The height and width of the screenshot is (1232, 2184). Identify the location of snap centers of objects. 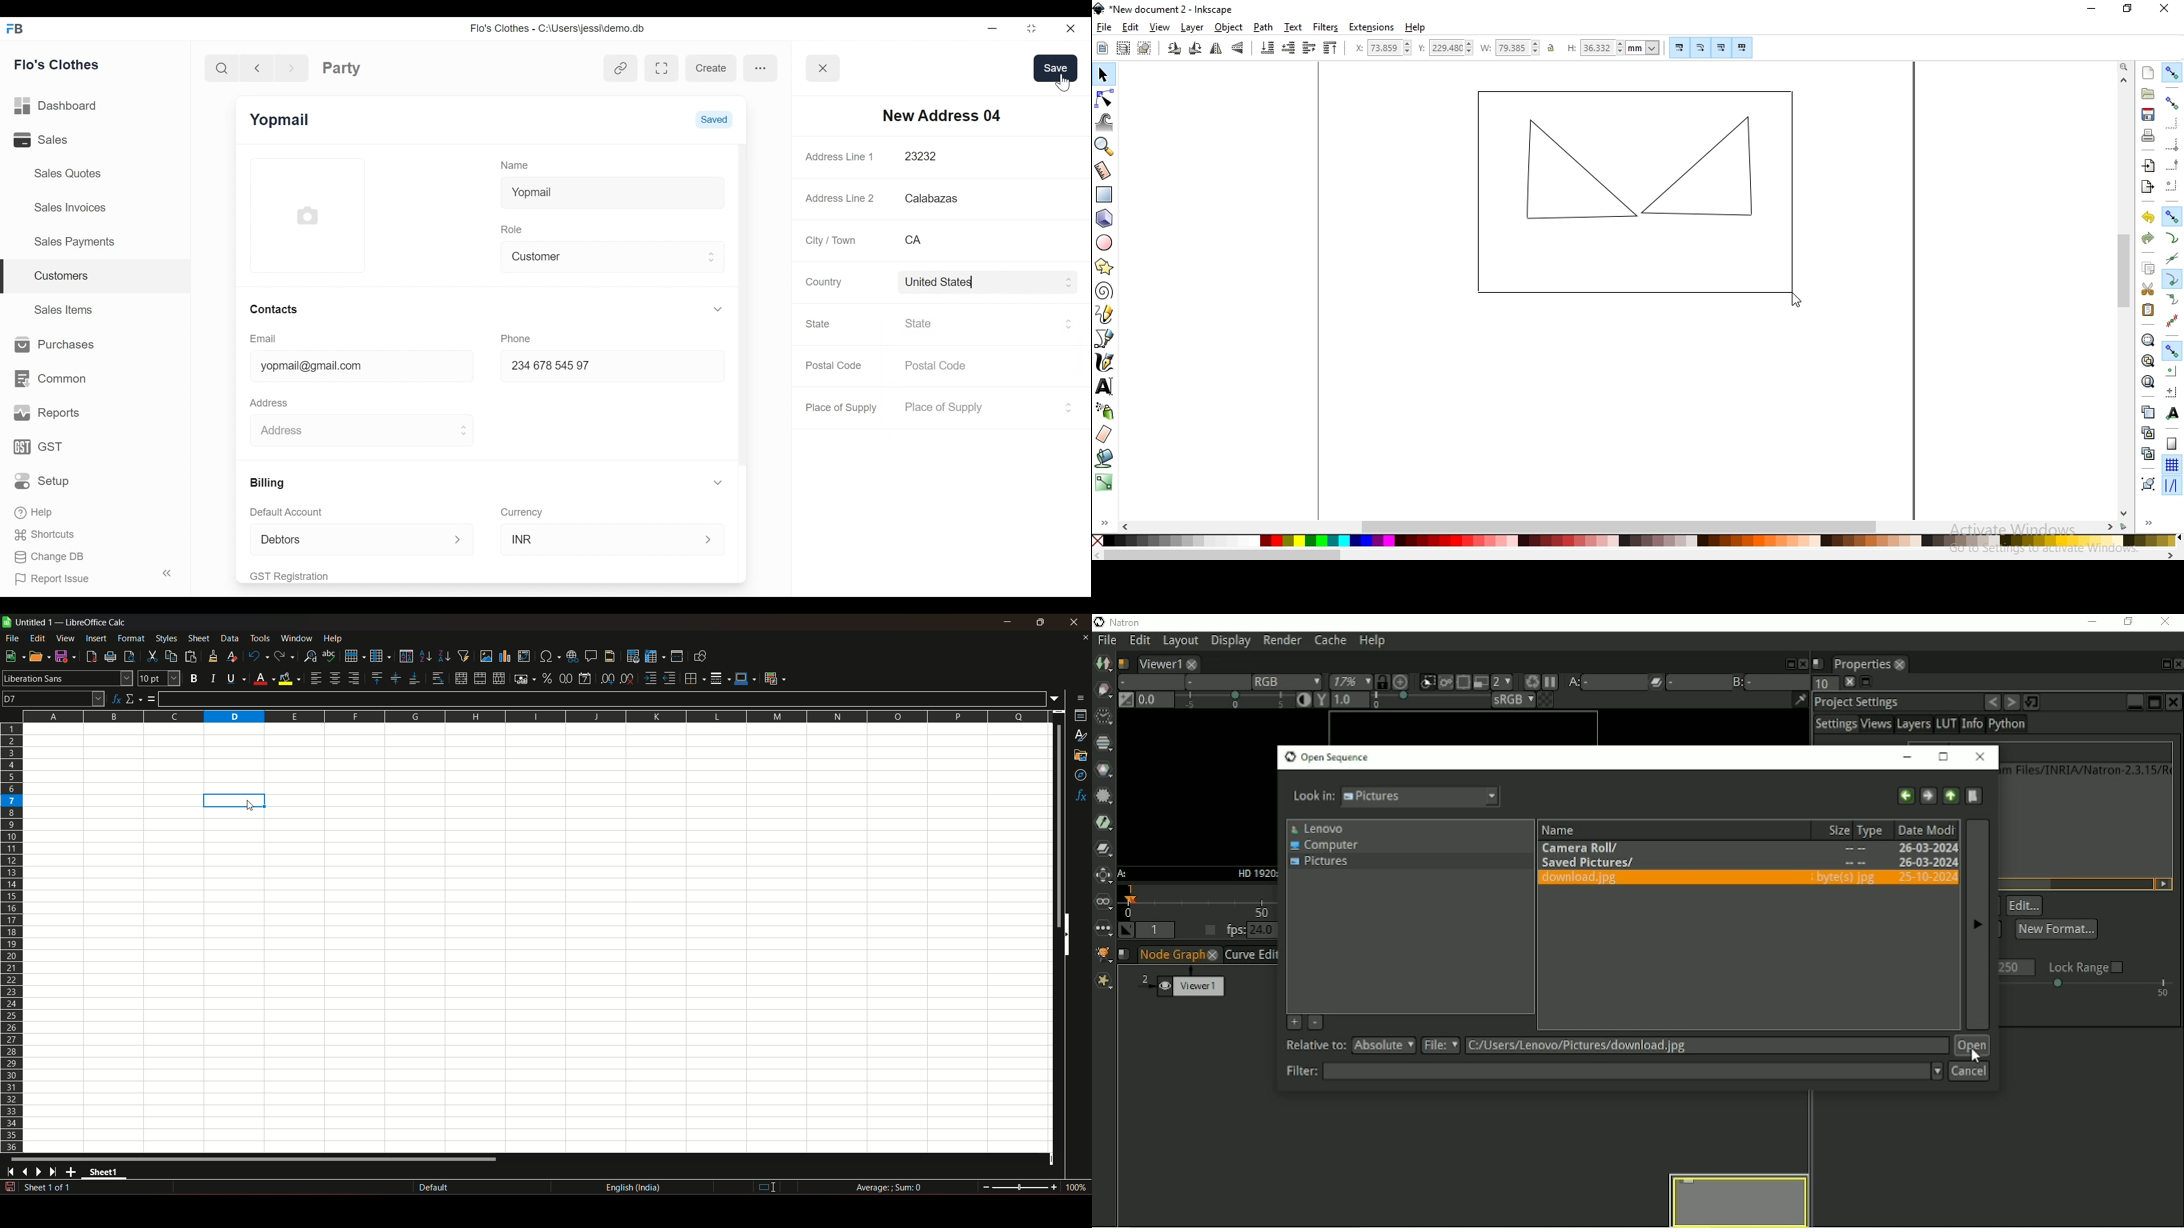
(2171, 371).